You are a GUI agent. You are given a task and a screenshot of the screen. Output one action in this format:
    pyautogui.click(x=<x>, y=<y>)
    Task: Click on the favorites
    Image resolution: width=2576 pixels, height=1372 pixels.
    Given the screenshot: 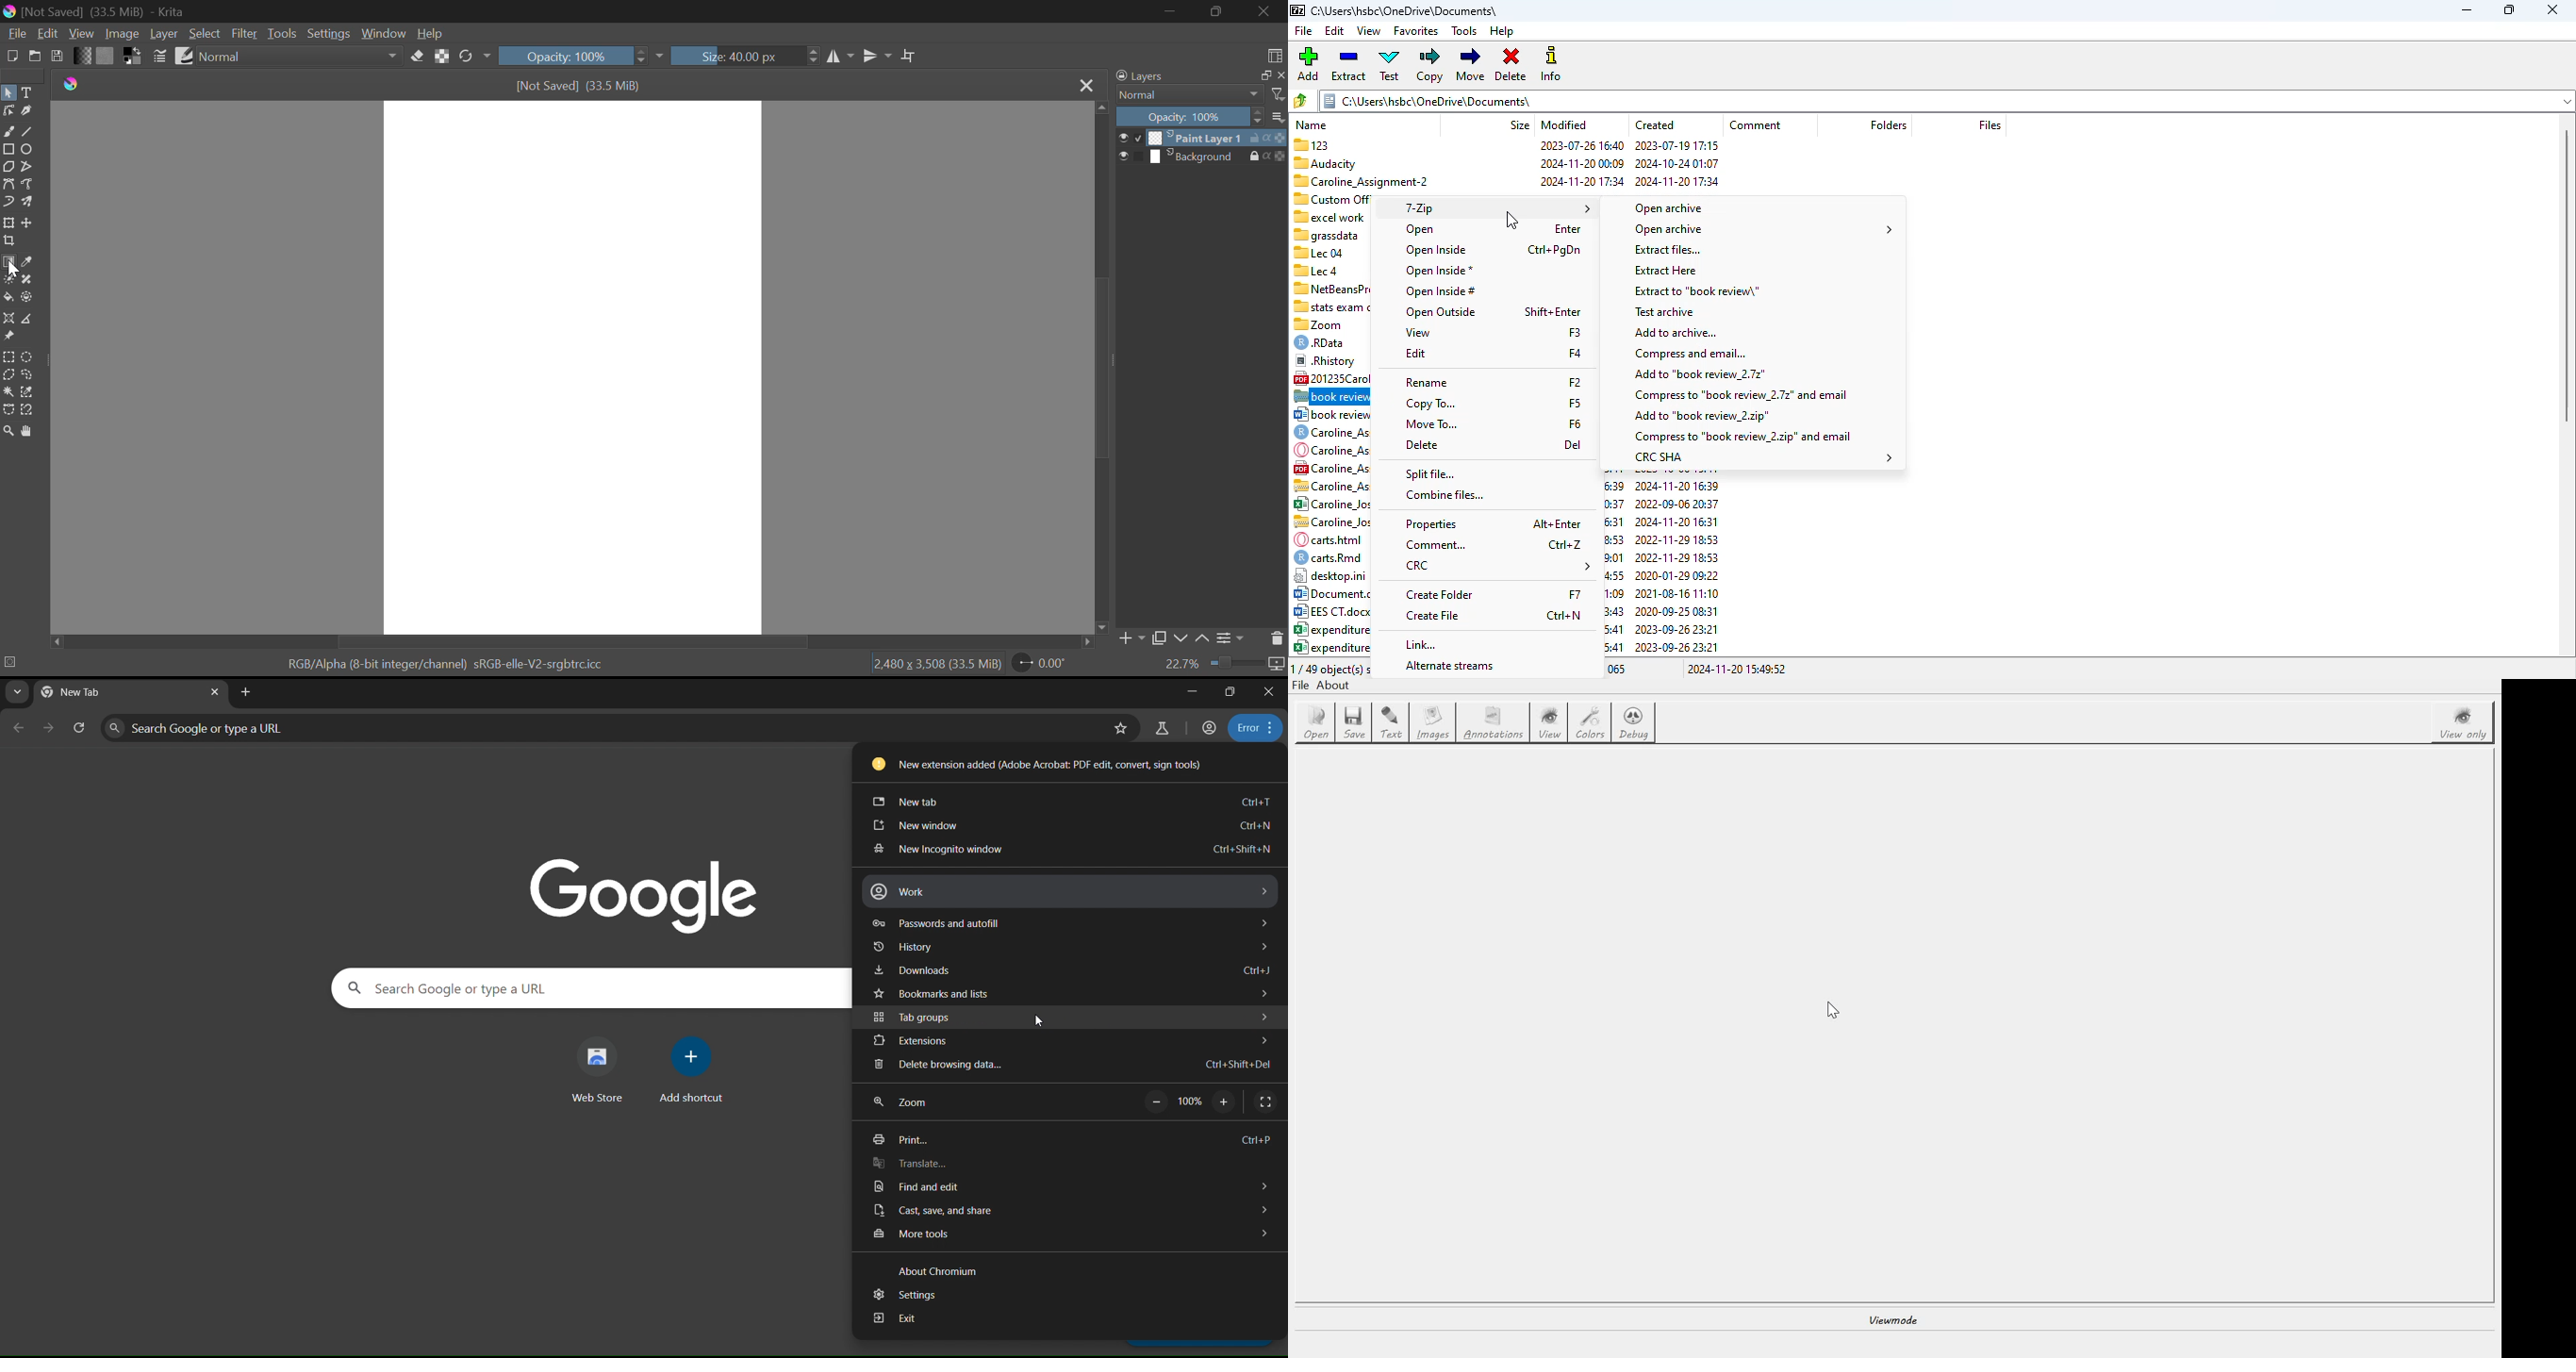 What is the action you would take?
    pyautogui.click(x=1416, y=31)
    